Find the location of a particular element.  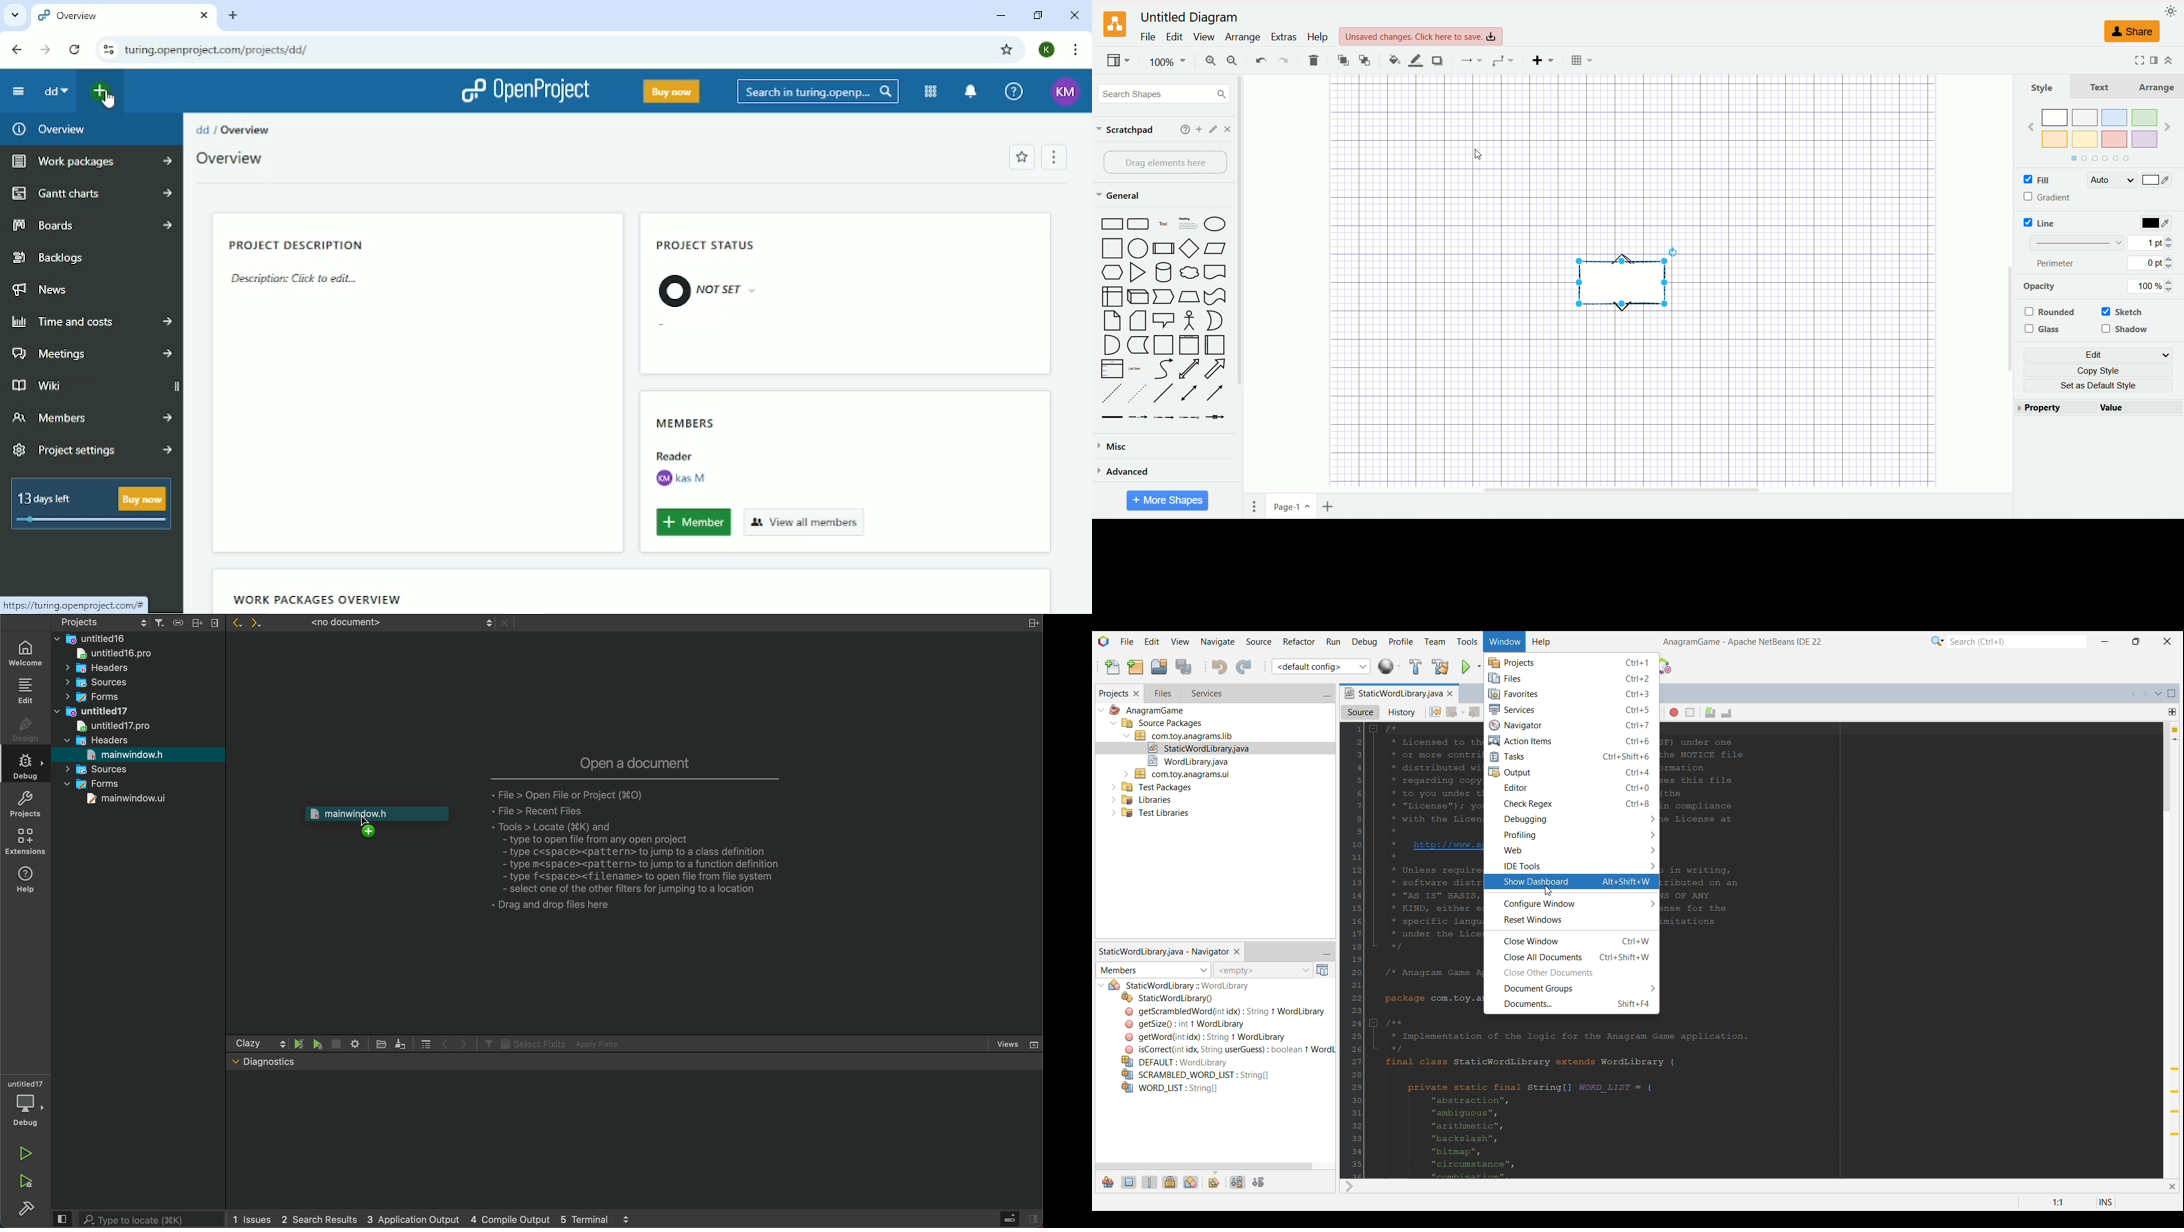

Current line is located at coordinates (2175, 739).